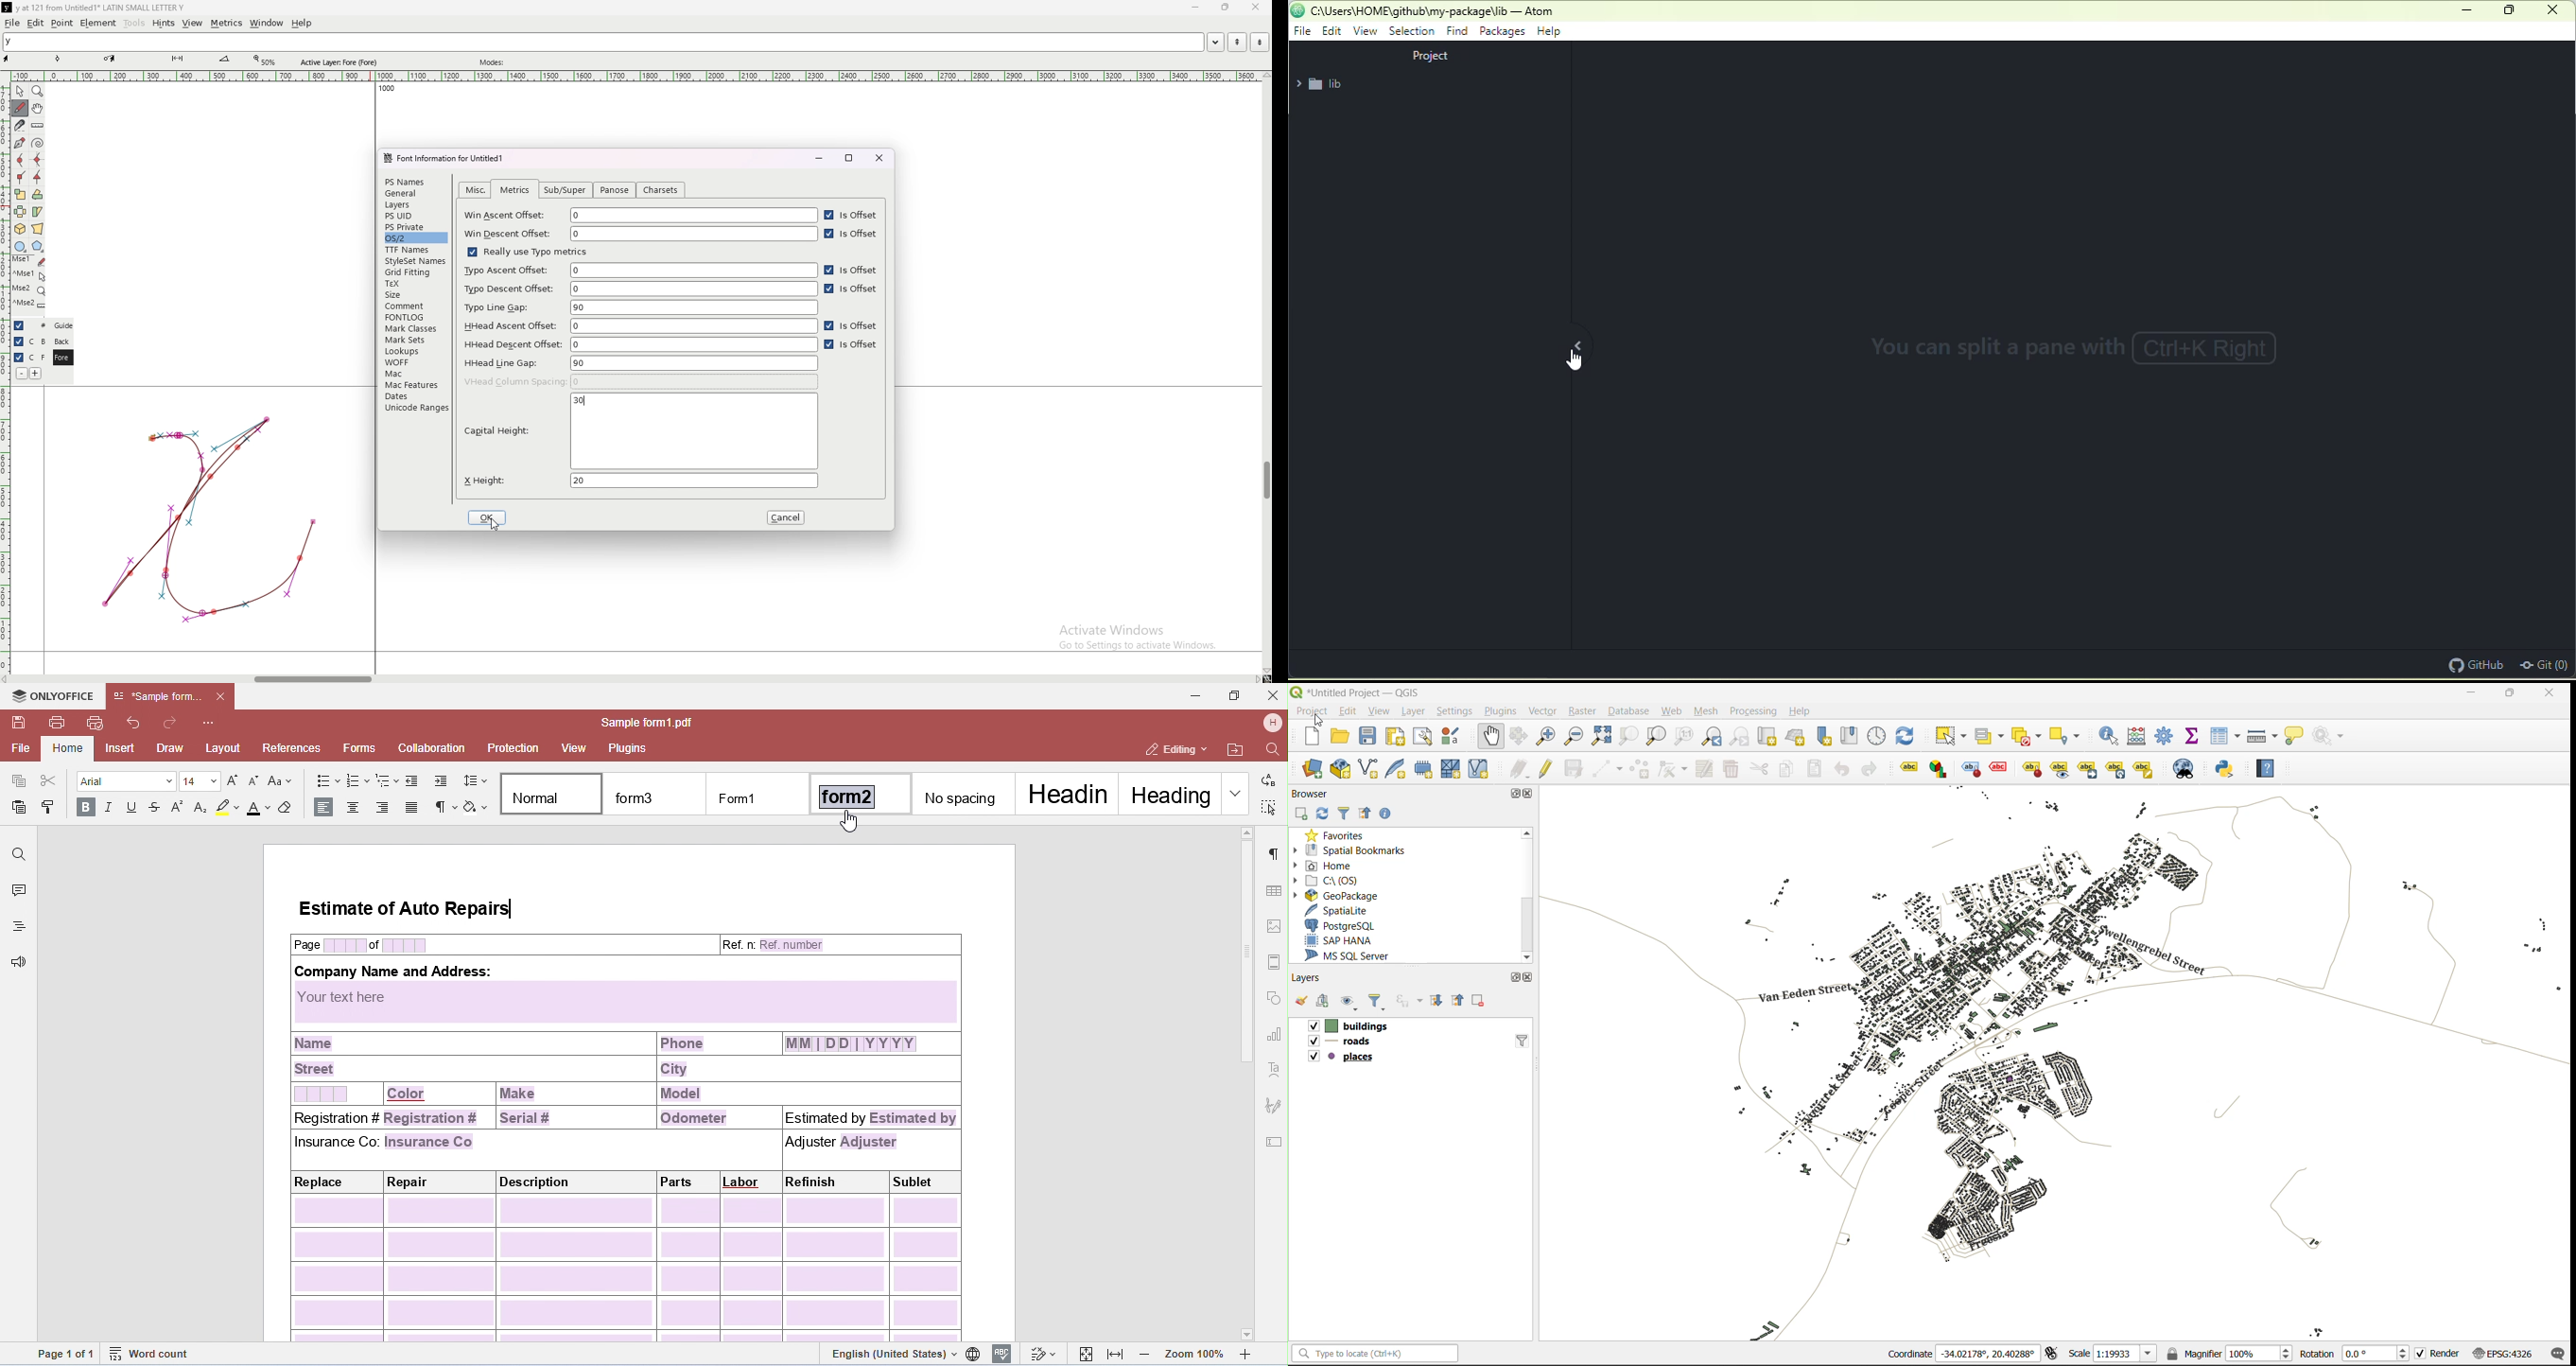  Describe the element at coordinates (788, 518) in the screenshot. I see `cancel` at that location.